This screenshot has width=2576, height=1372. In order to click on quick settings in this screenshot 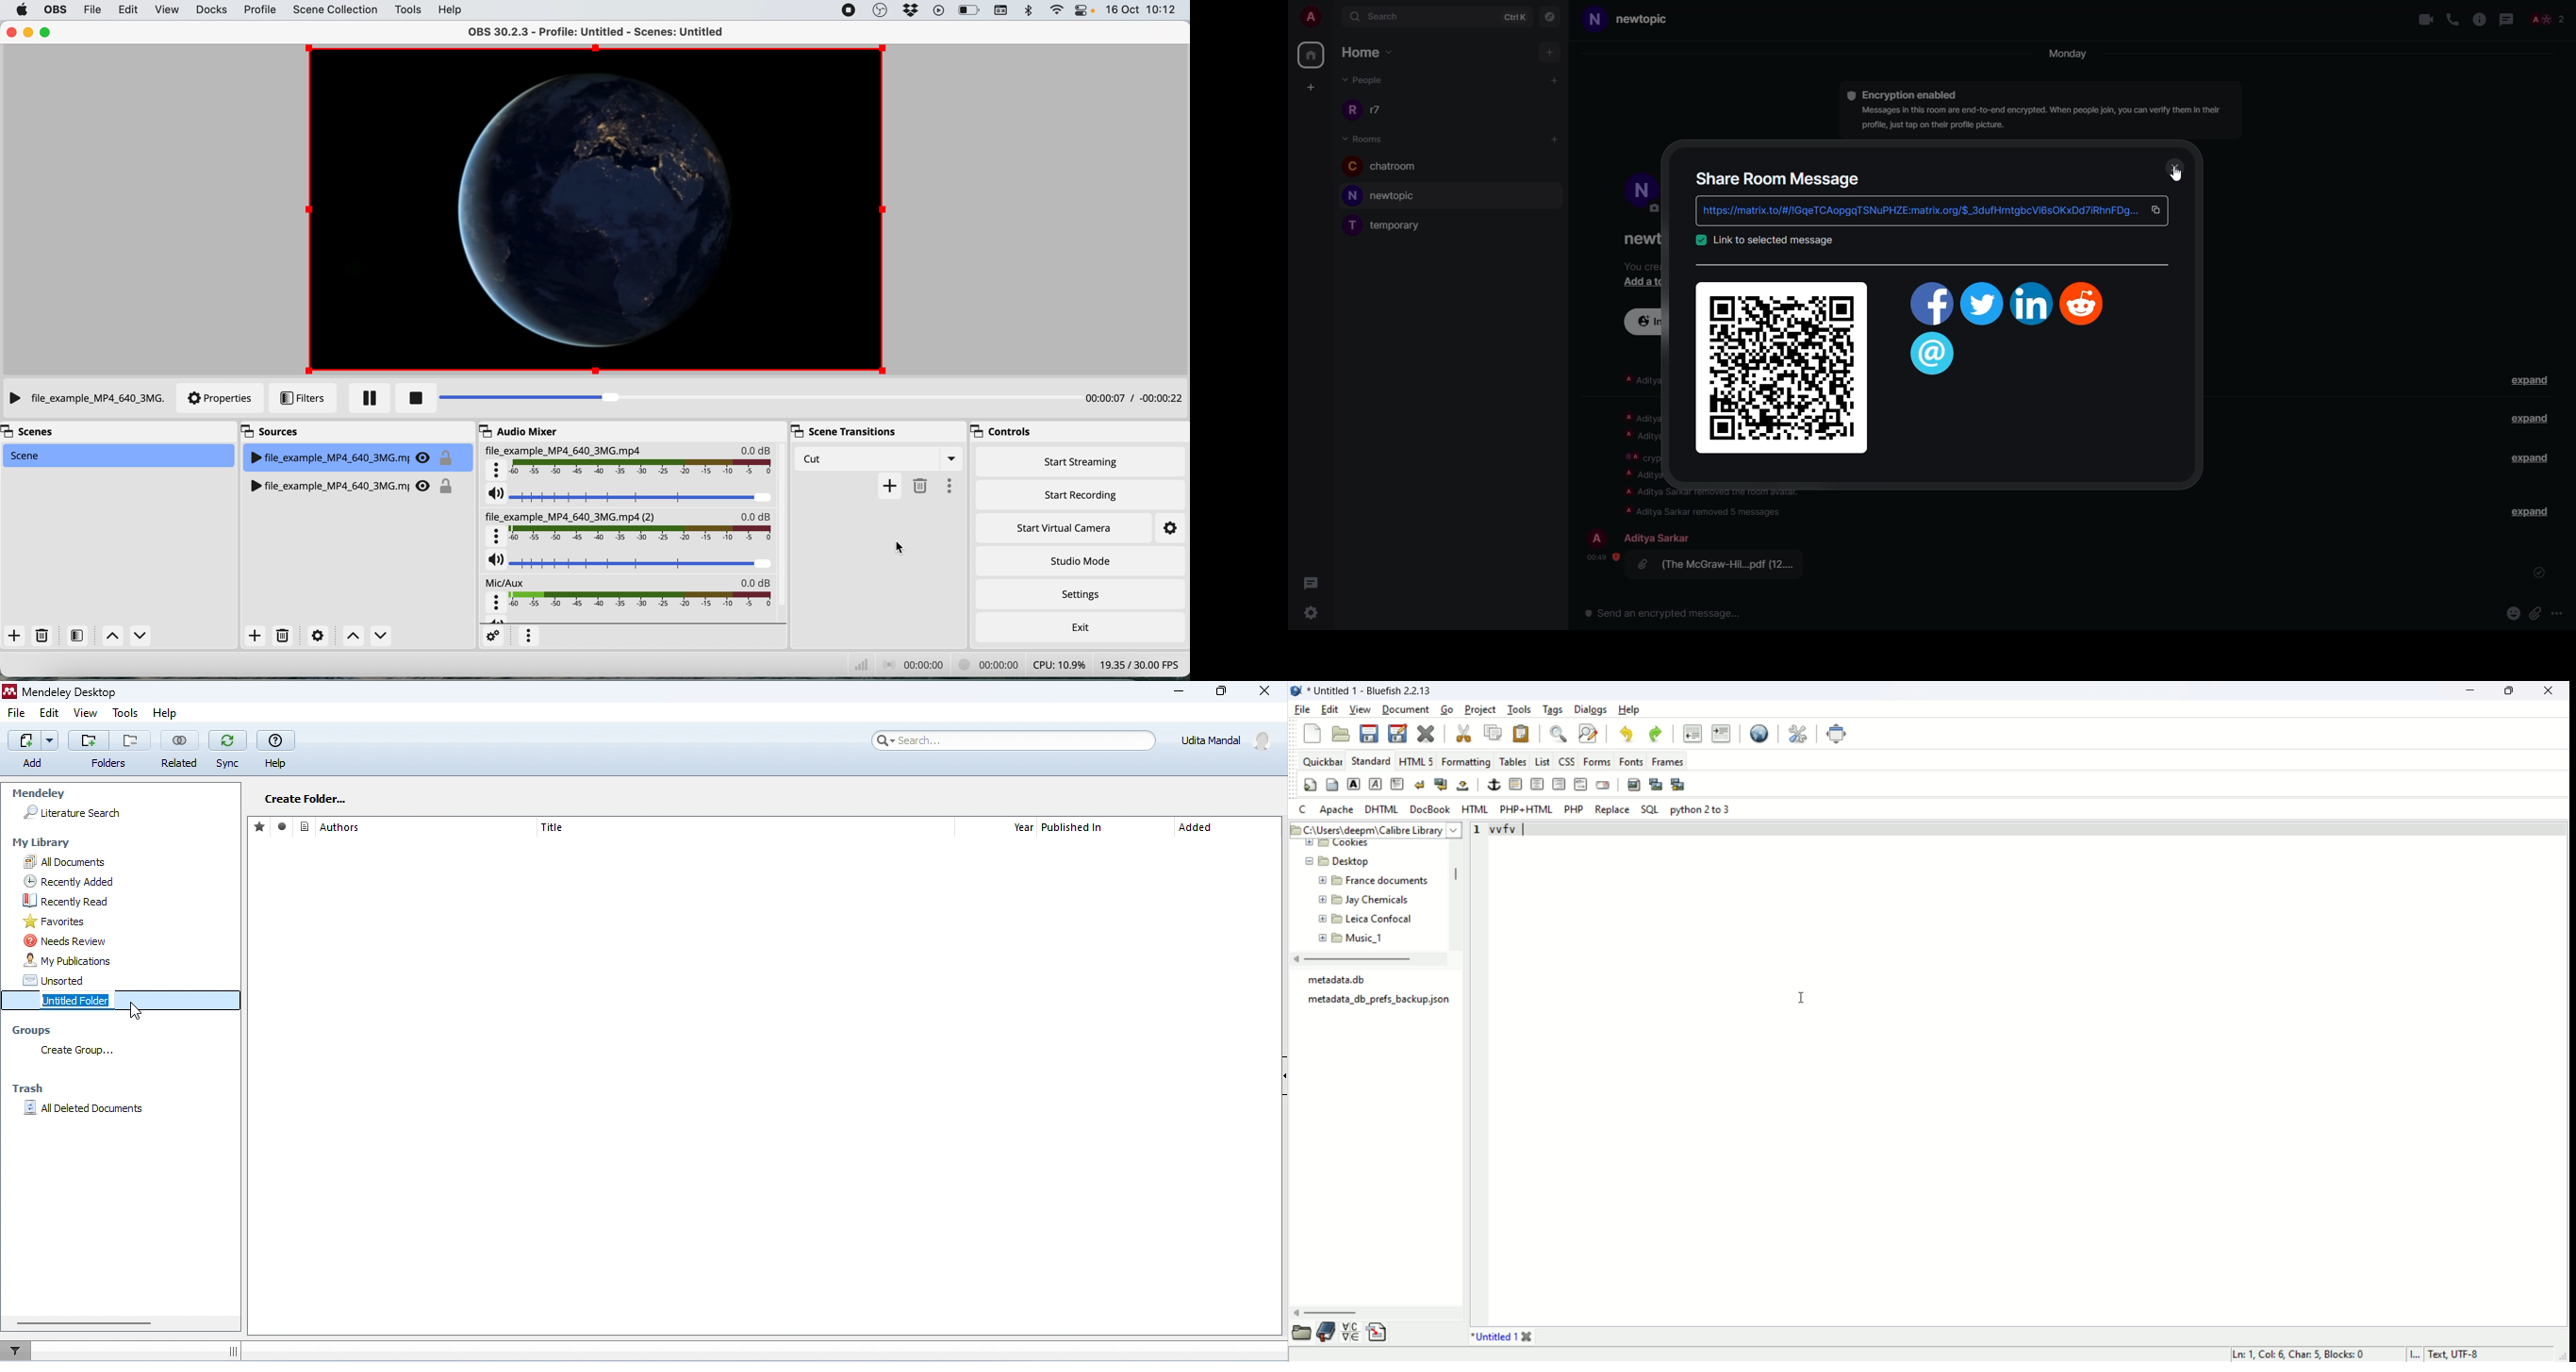, I will do `click(1312, 784)`.